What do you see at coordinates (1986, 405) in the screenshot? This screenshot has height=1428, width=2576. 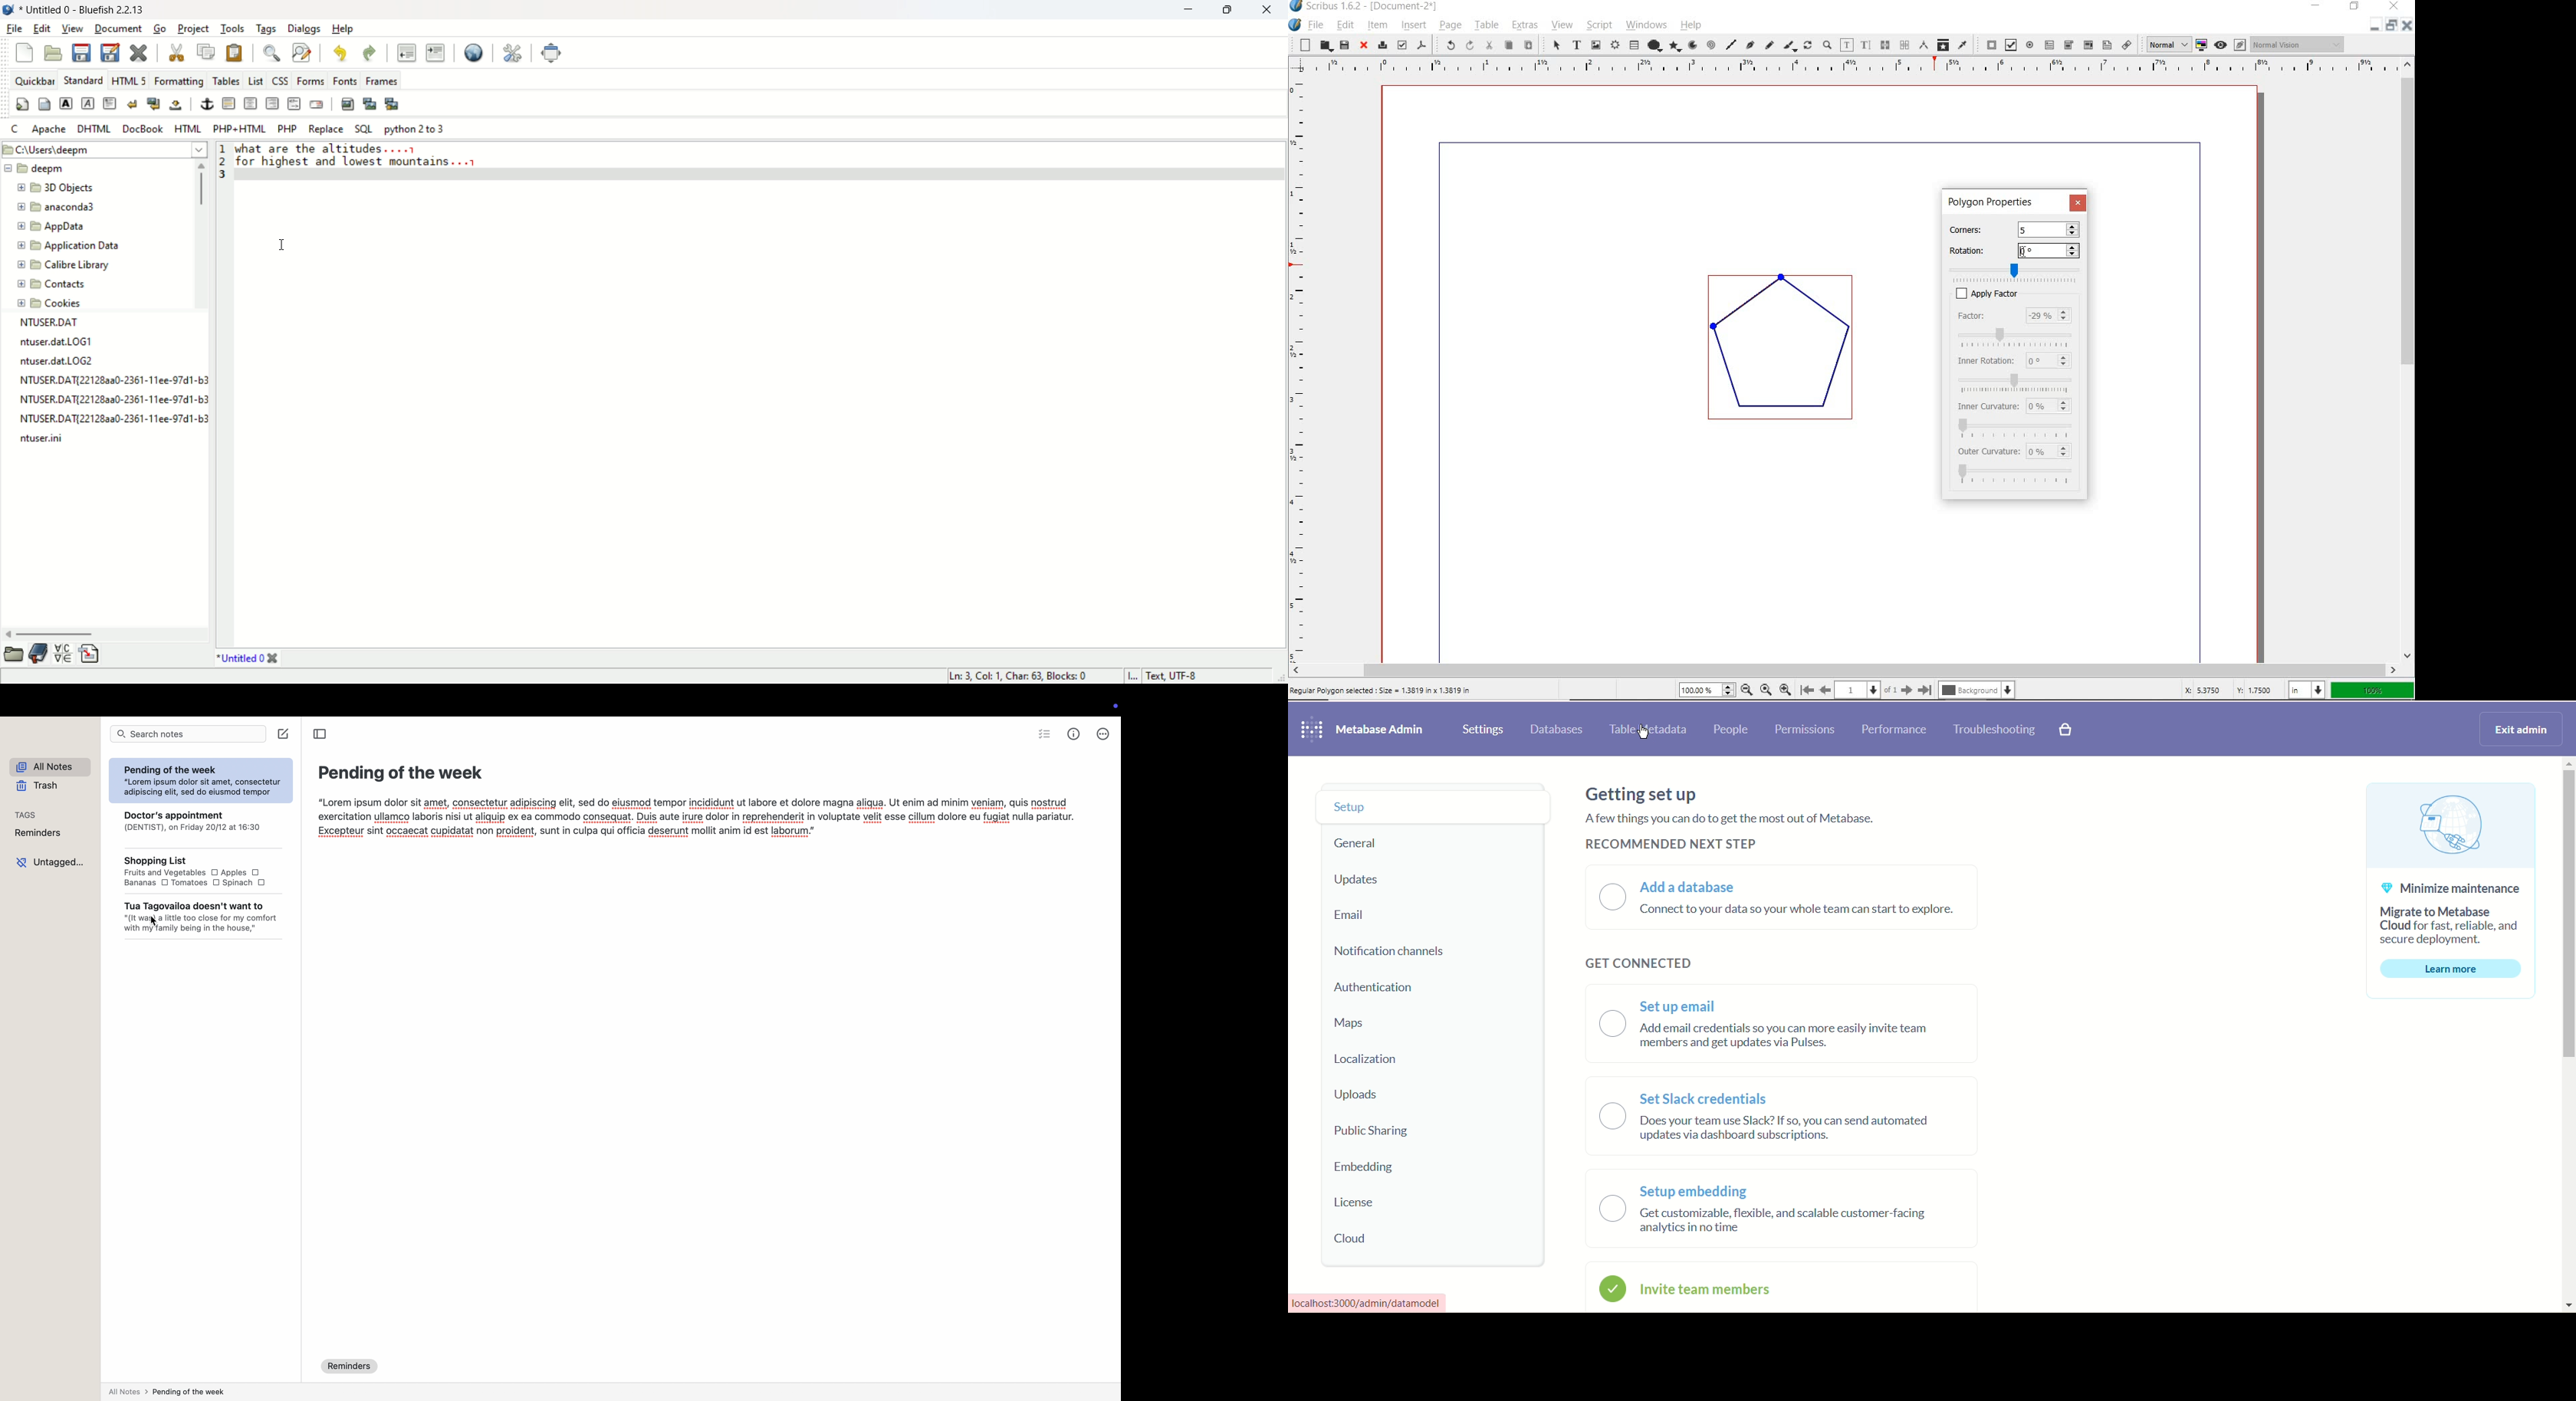 I see `INNER CURVATURE` at bounding box center [1986, 405].